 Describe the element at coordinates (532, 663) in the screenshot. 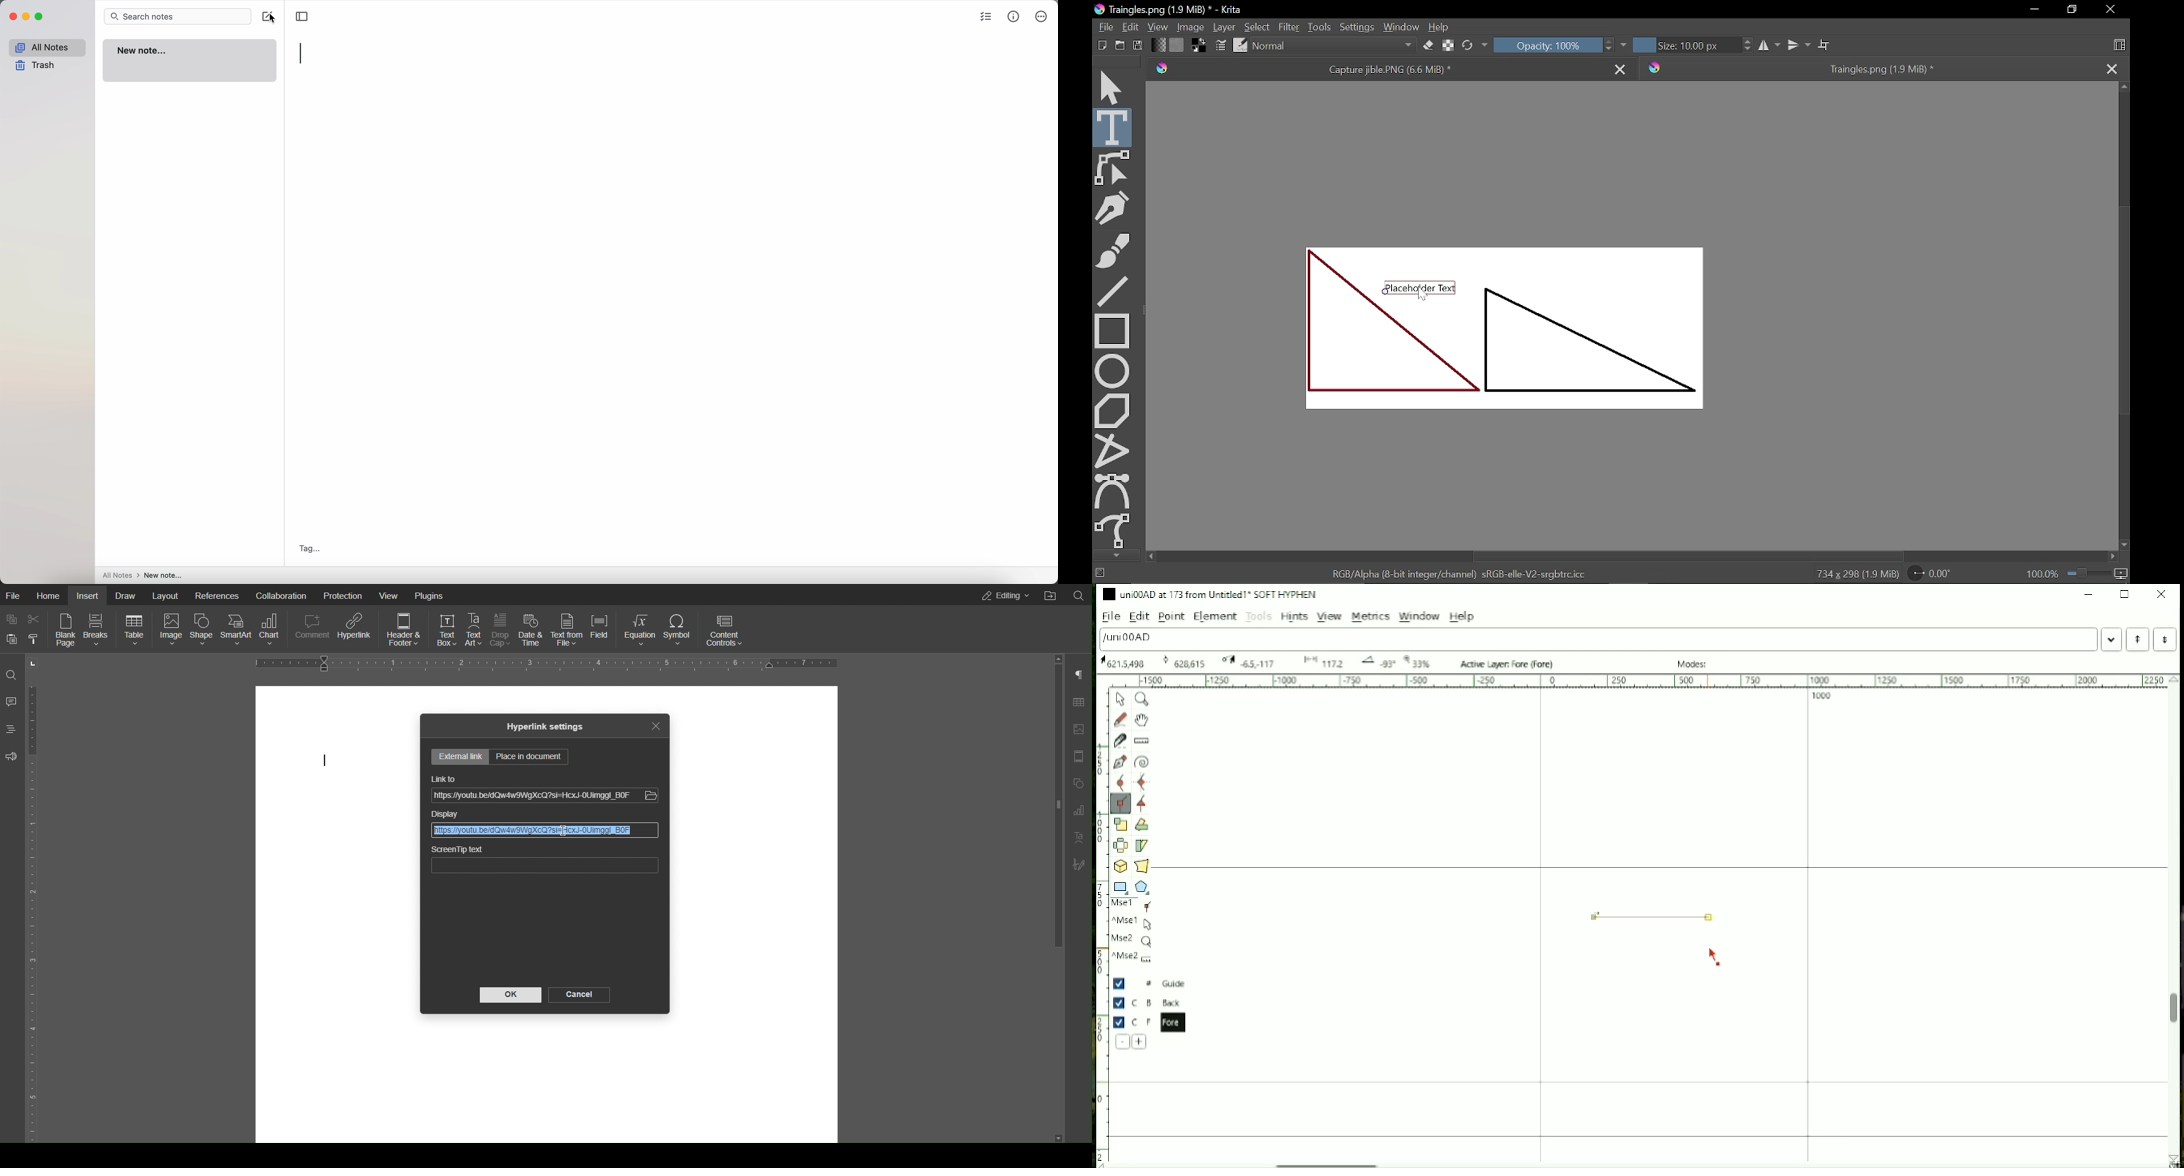

I see `Horizontal Ruler` at that location.